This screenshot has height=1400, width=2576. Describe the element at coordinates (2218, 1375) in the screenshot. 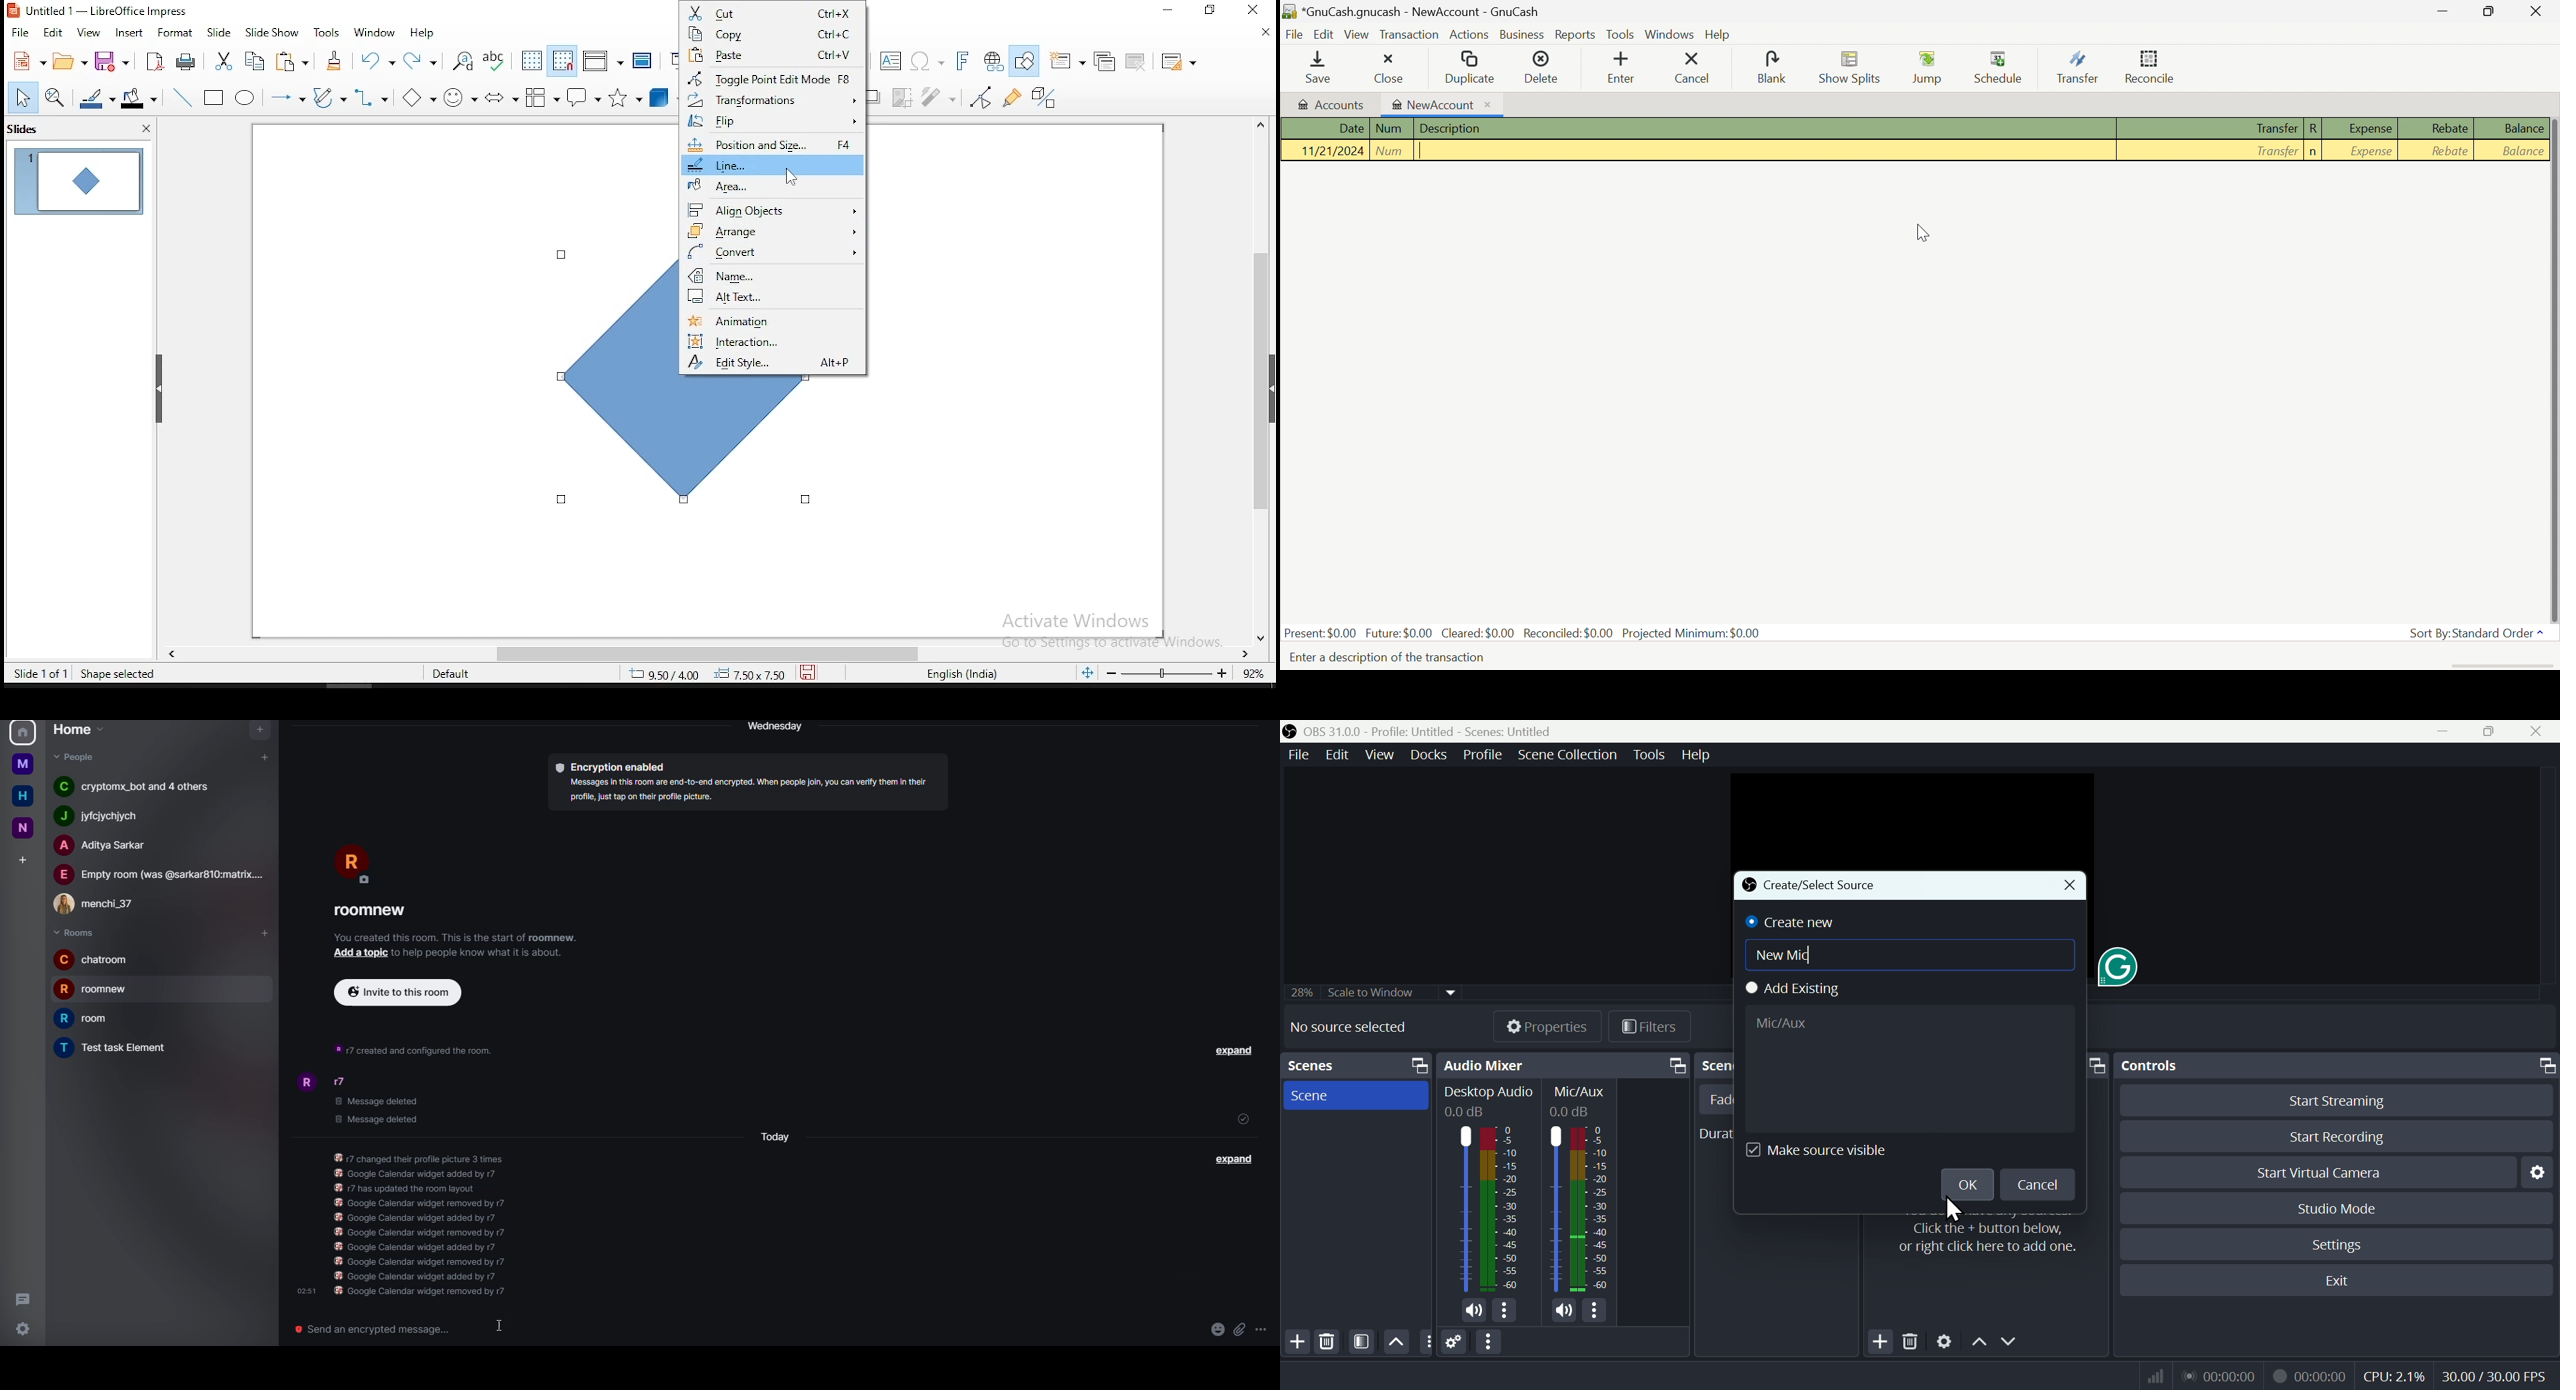

I see `Live Status` at that location.